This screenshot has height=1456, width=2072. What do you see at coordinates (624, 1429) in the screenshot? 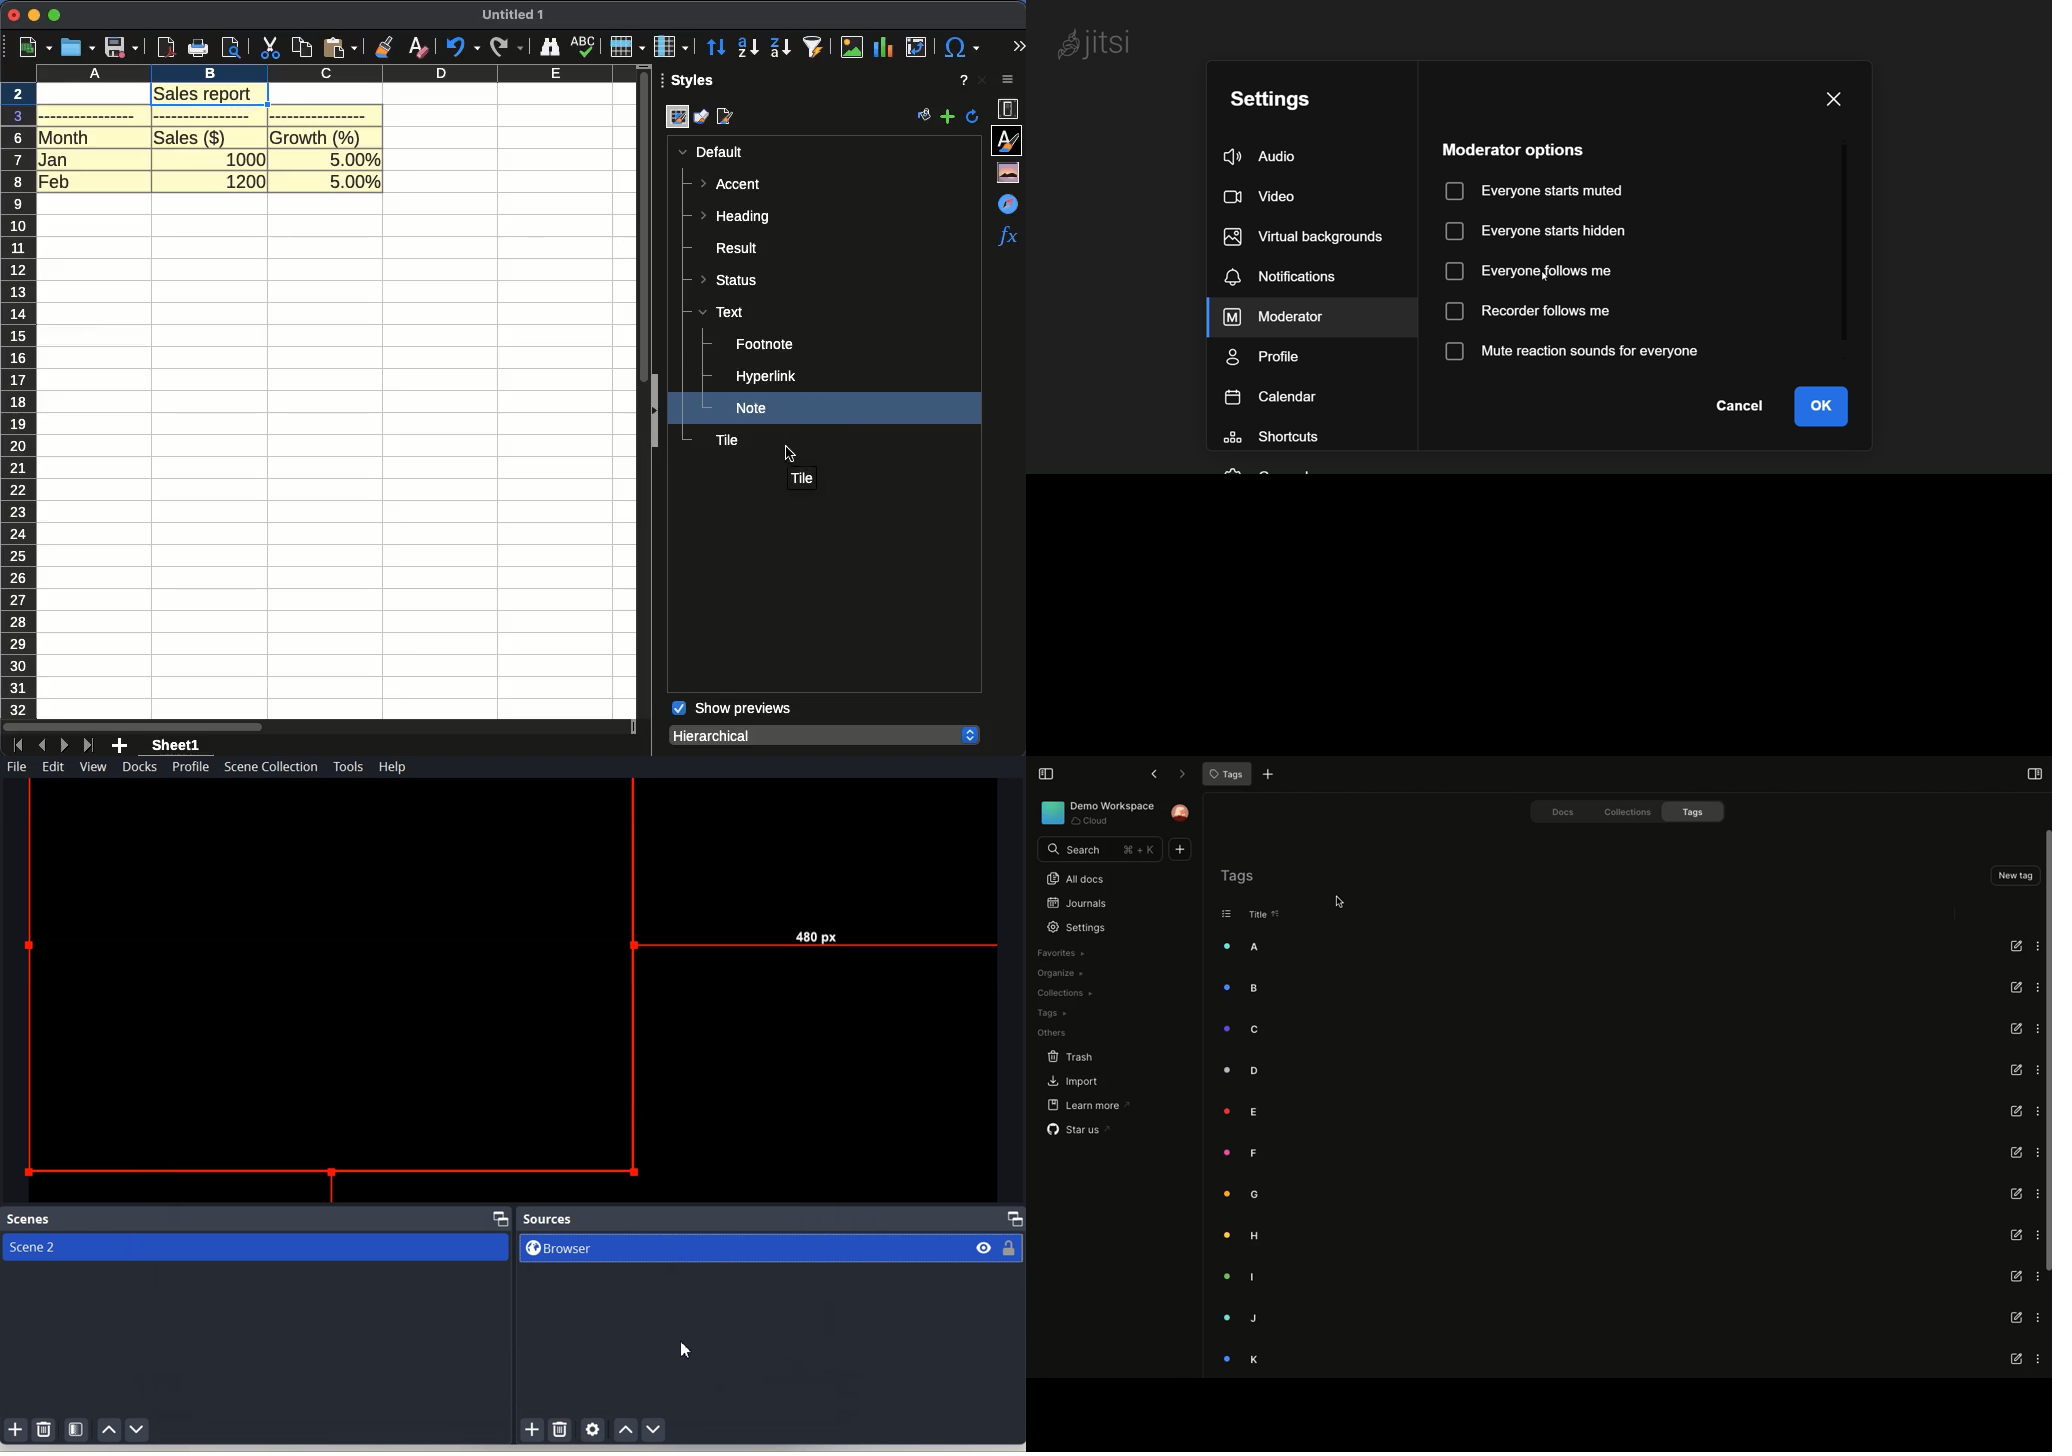
I see `Move Source up` at bounding box center [624, 1429].